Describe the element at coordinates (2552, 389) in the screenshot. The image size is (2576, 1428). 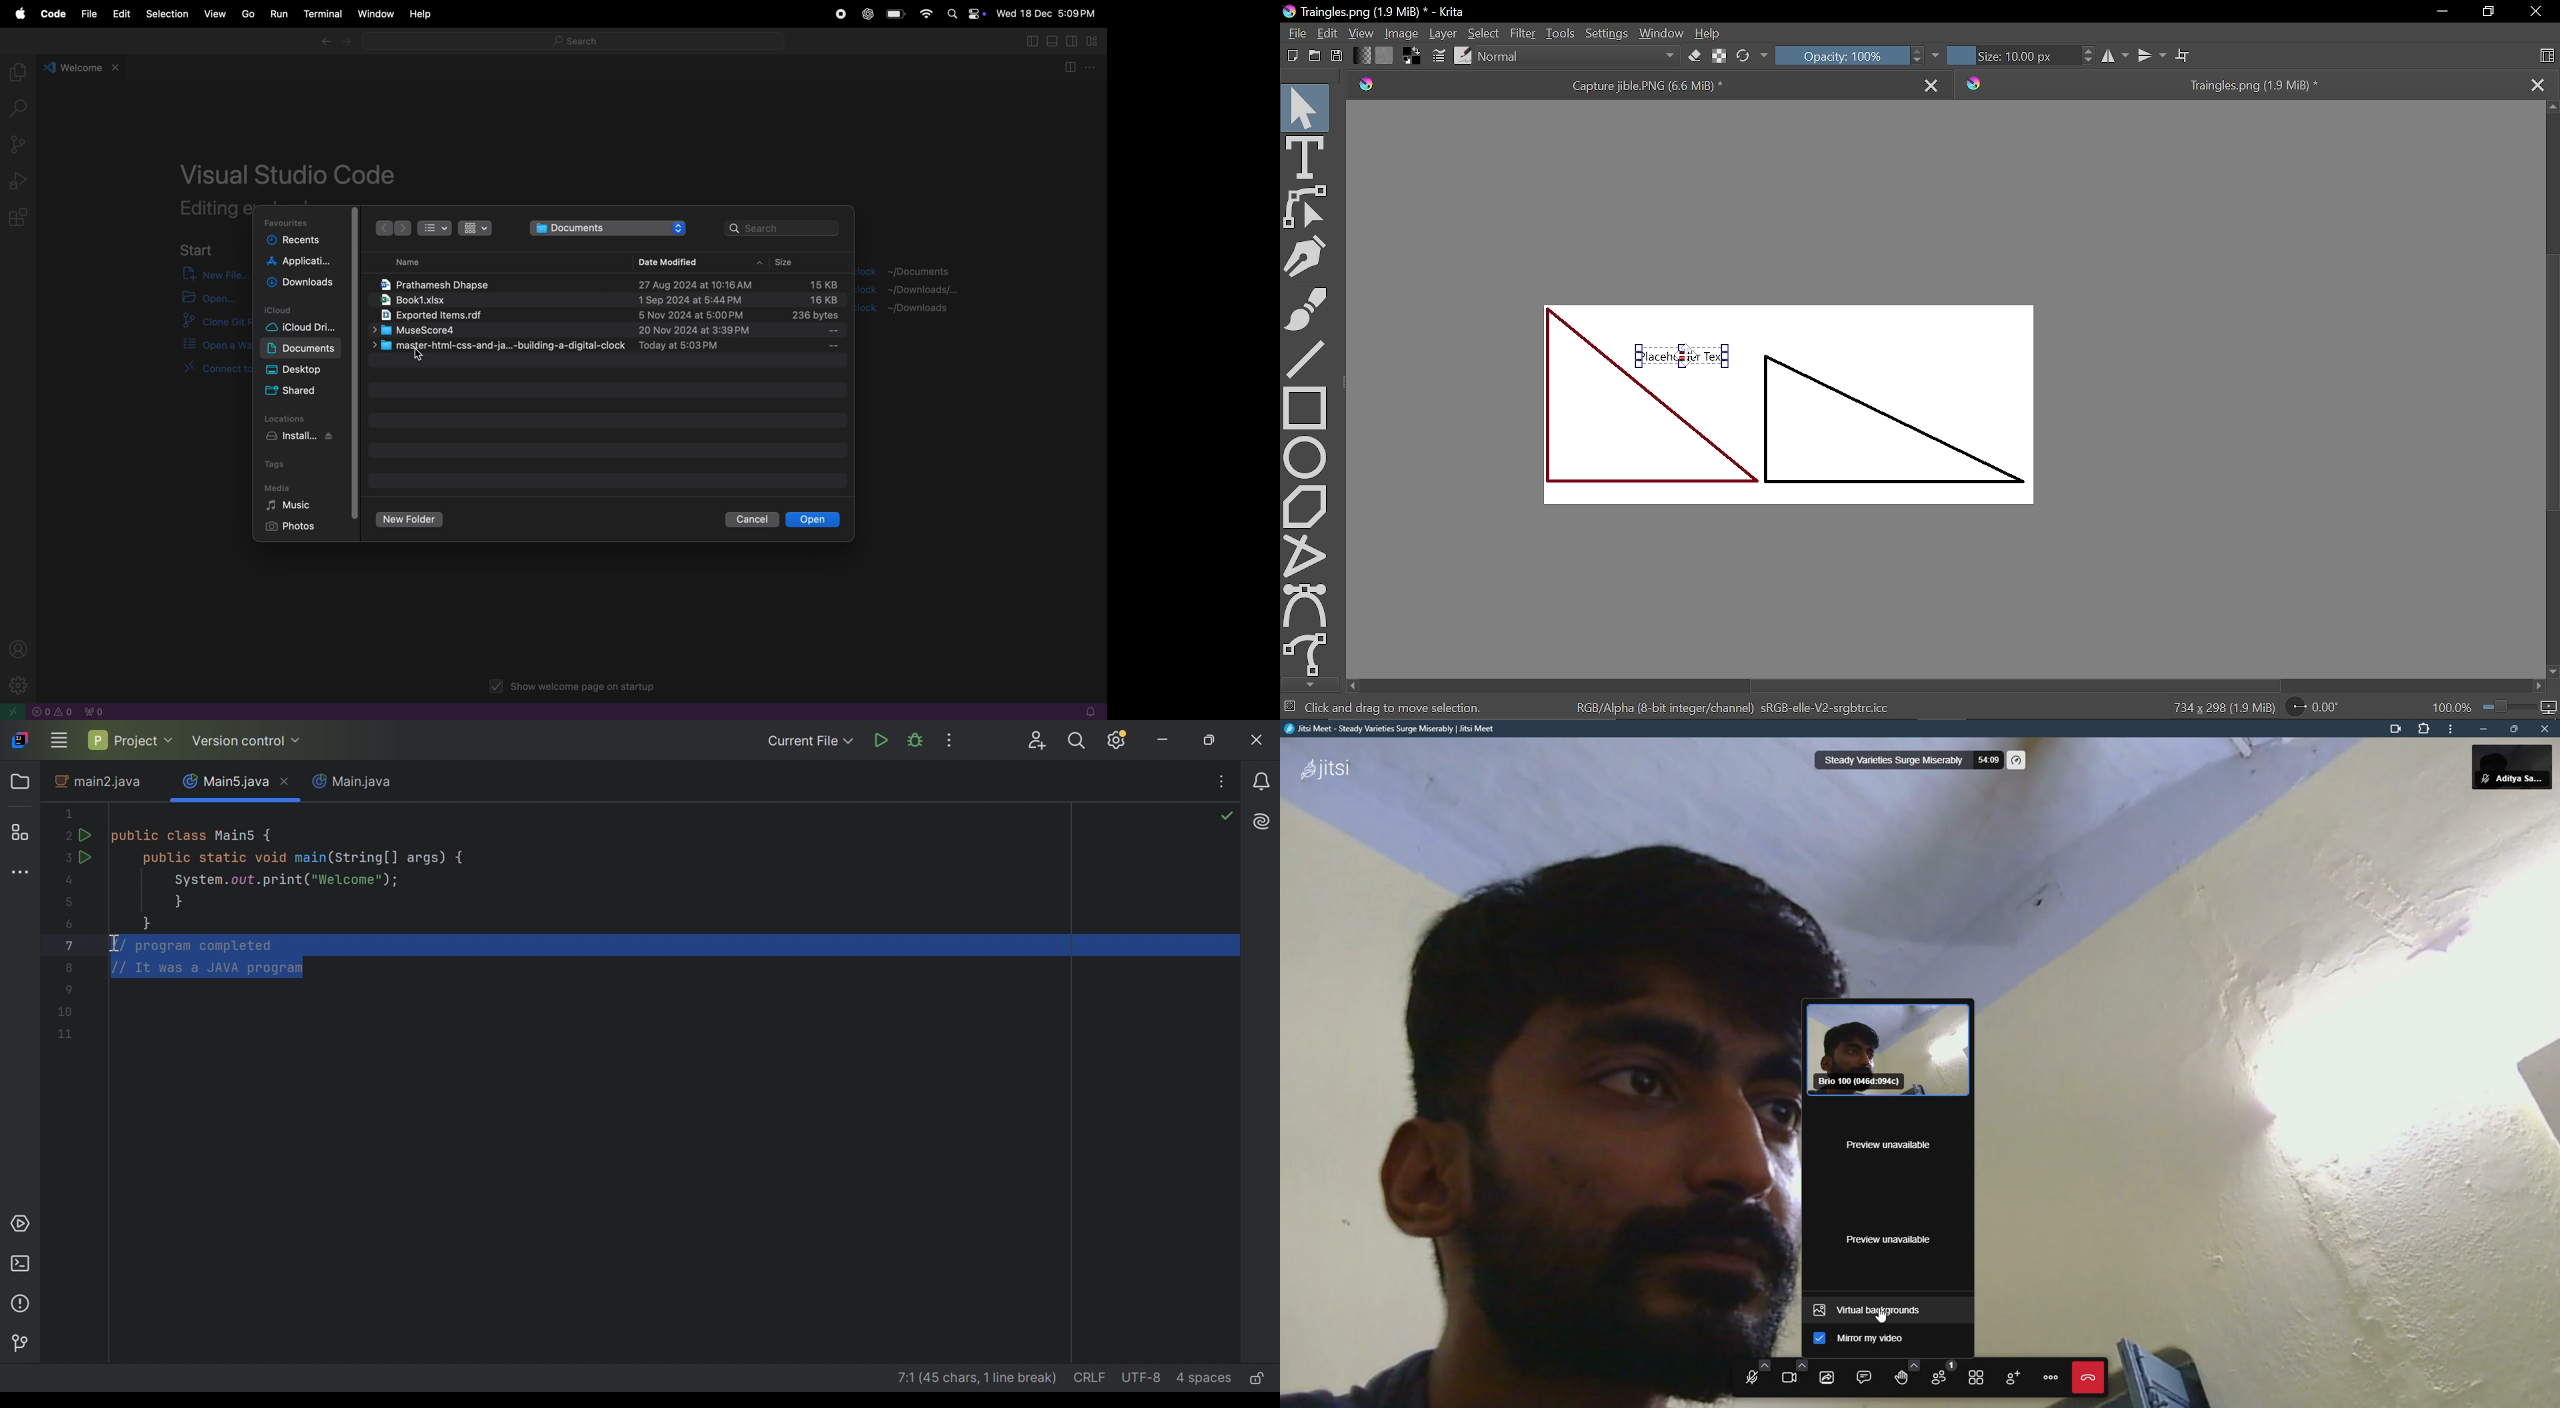
I see `Vertical scrollbar` at that location.